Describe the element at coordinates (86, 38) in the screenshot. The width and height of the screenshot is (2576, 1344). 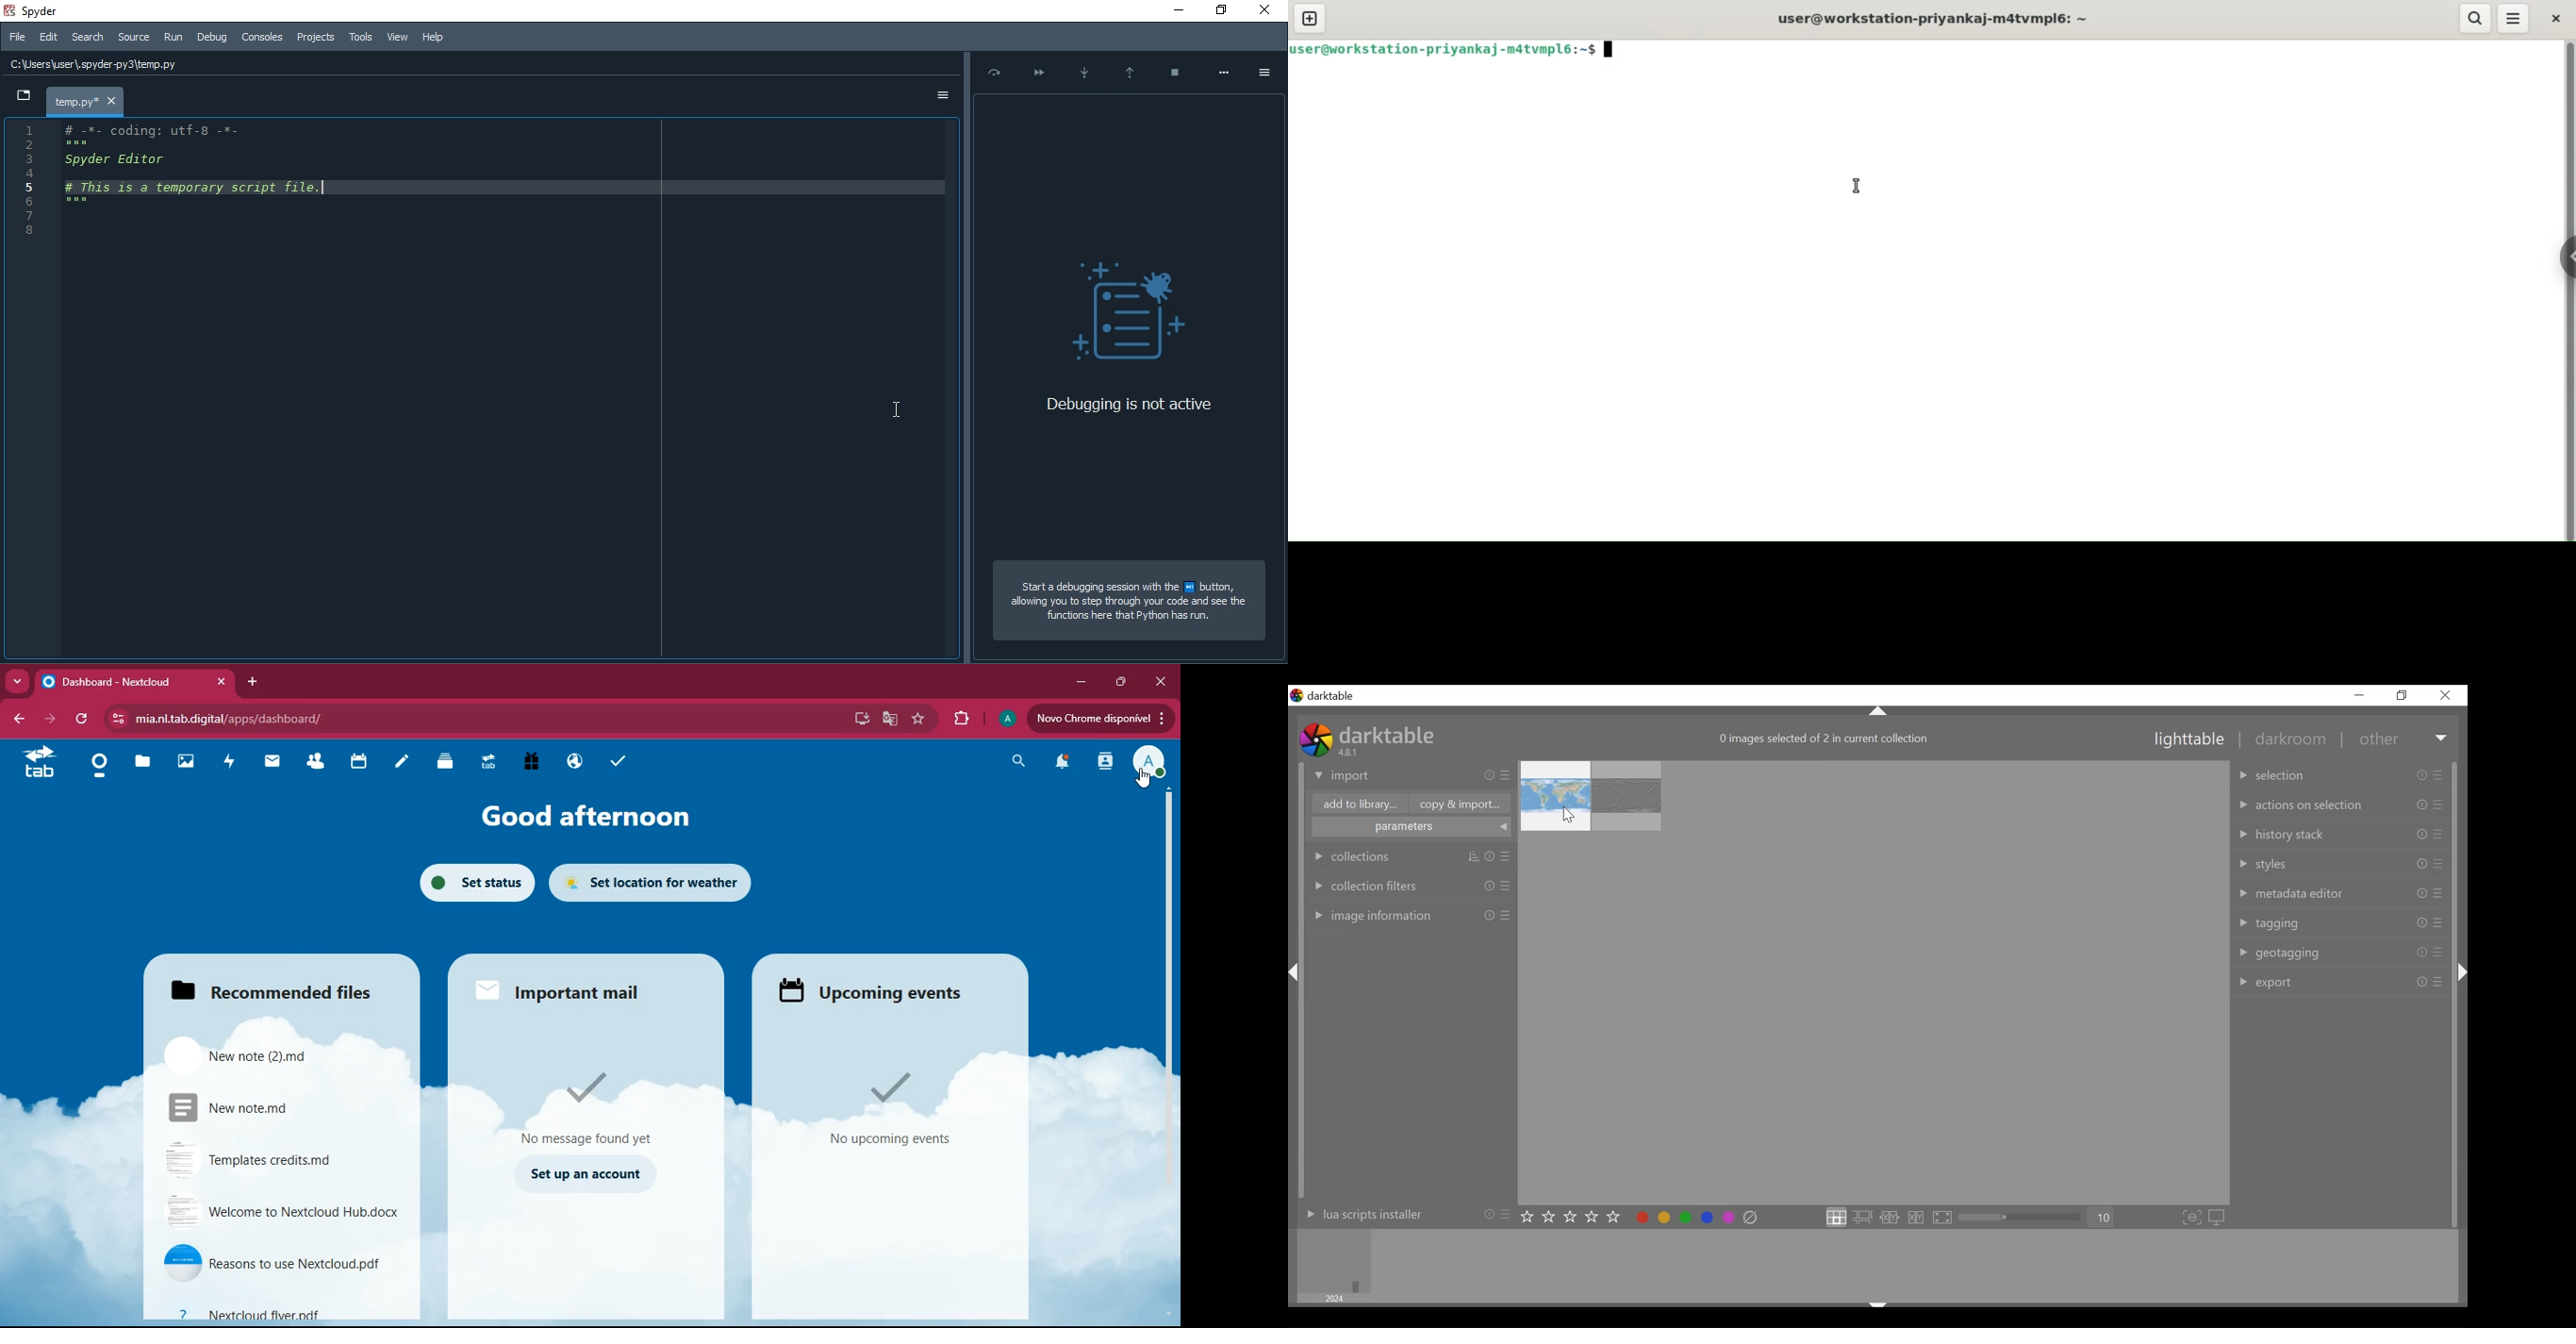
I see `Search` at that location.